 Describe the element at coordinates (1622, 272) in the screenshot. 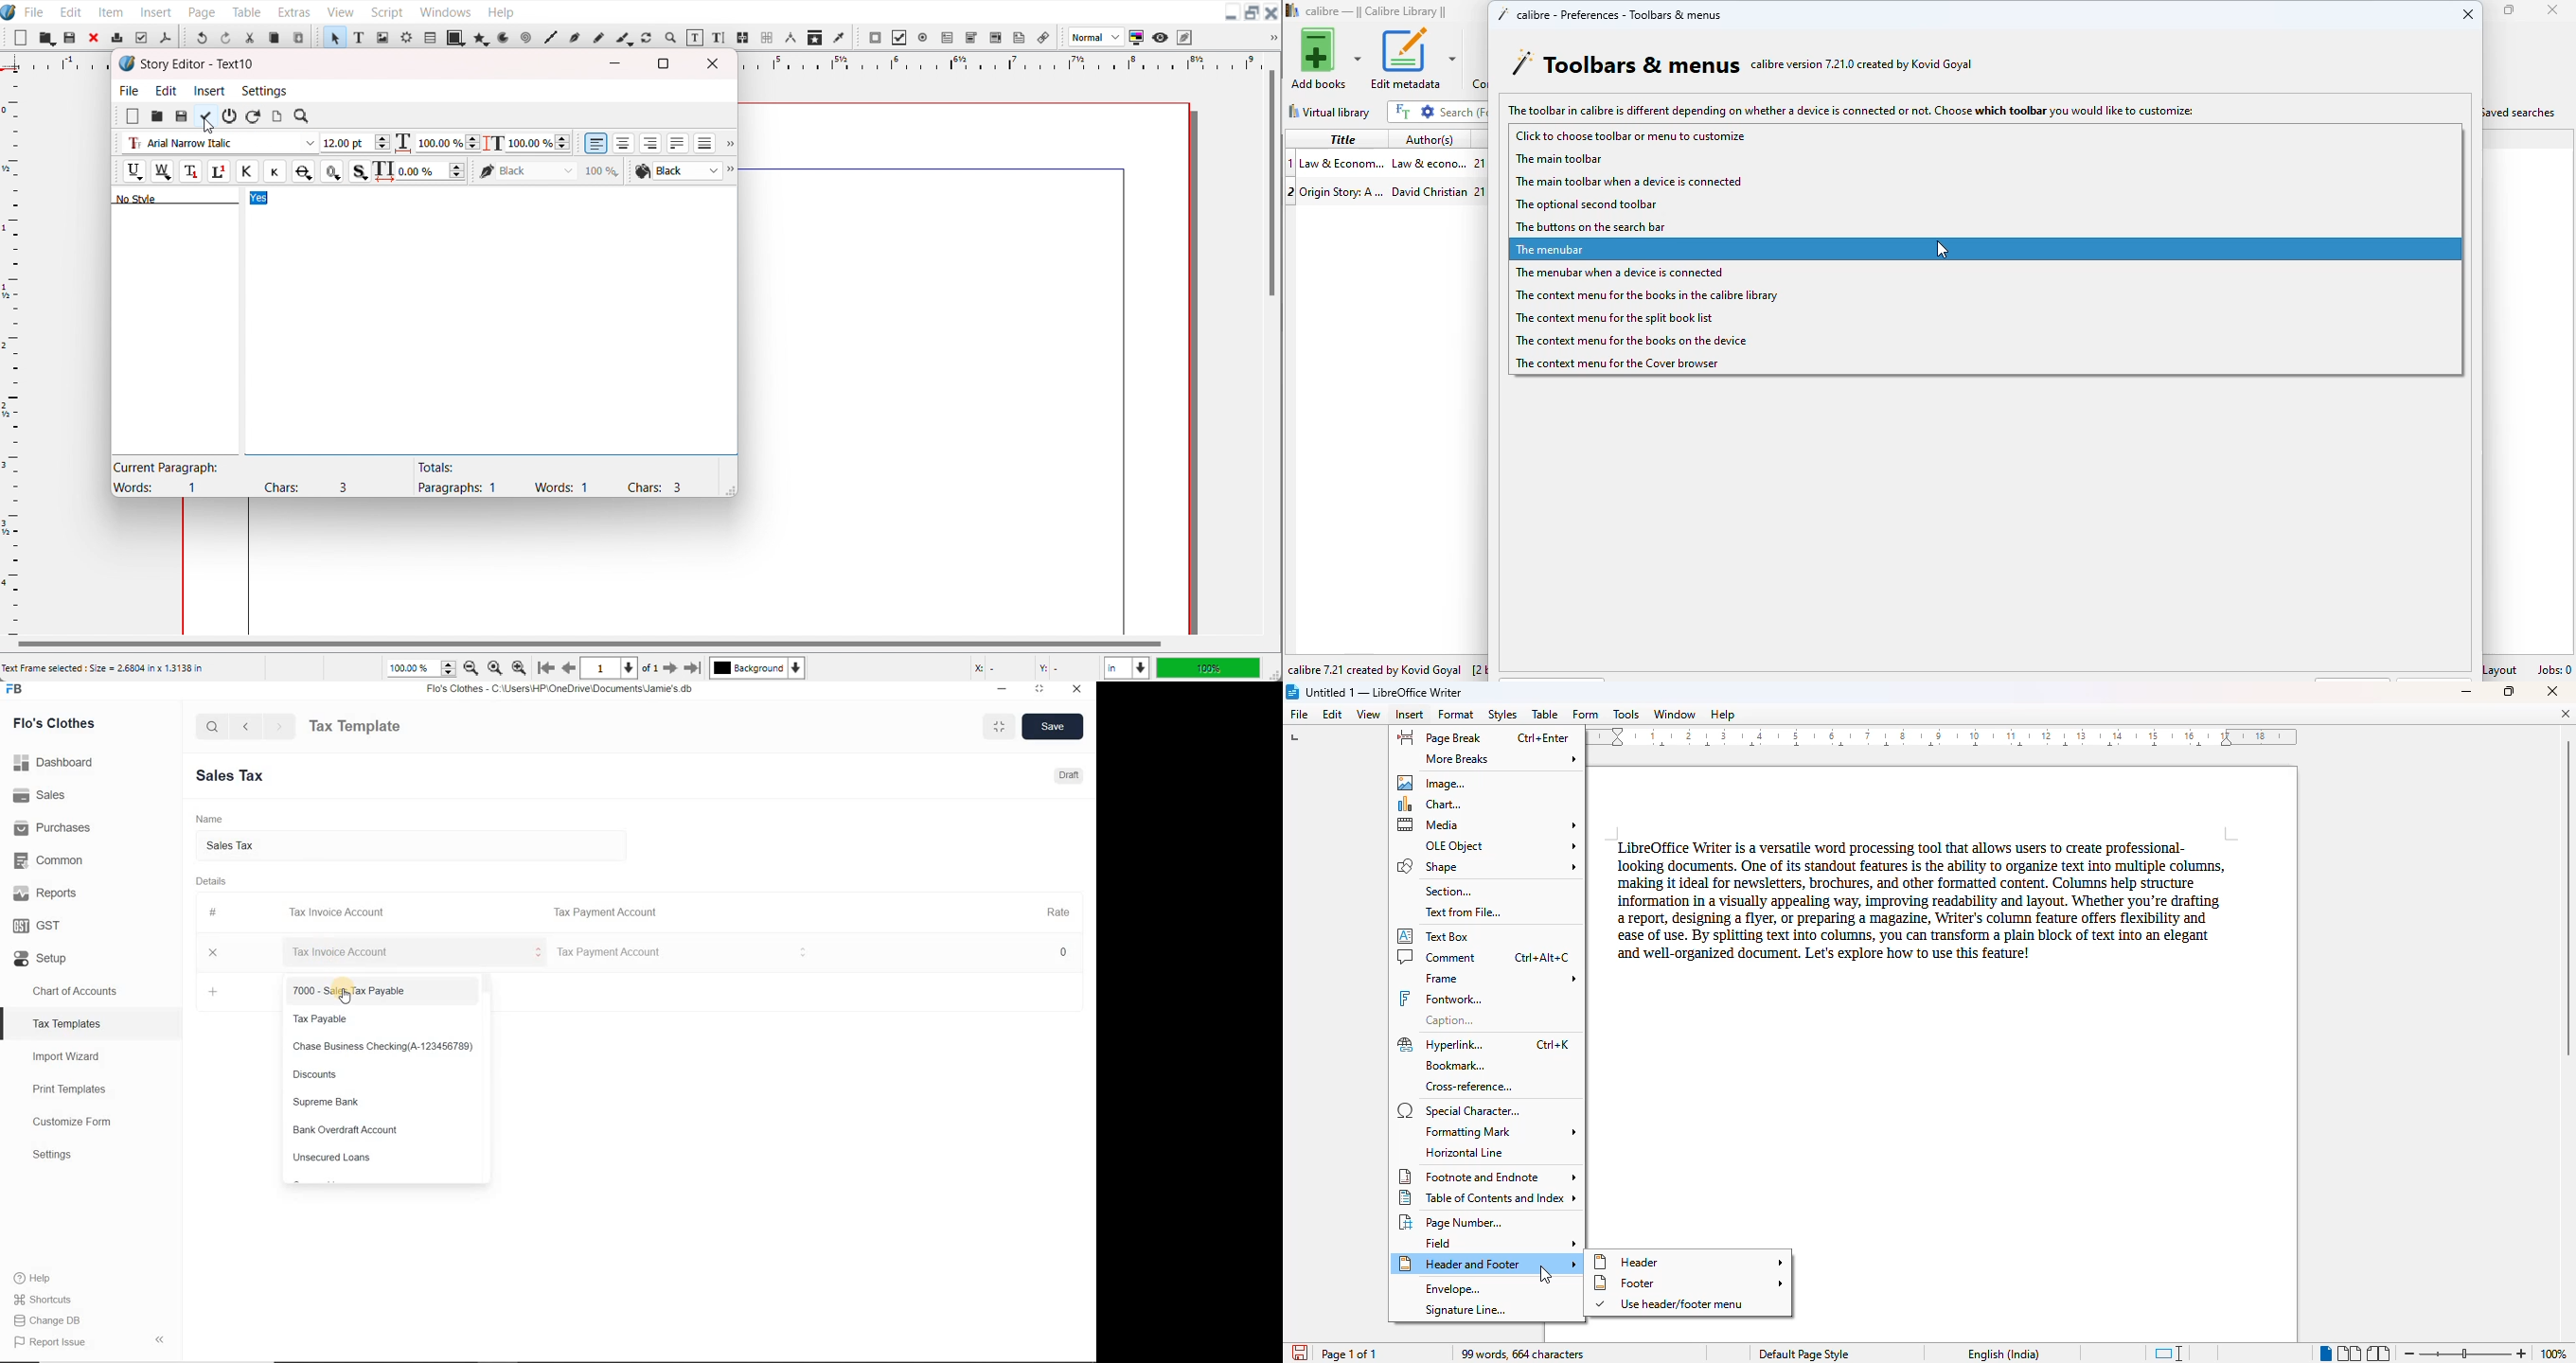

I see `the menubar when a device is connected` at that location.